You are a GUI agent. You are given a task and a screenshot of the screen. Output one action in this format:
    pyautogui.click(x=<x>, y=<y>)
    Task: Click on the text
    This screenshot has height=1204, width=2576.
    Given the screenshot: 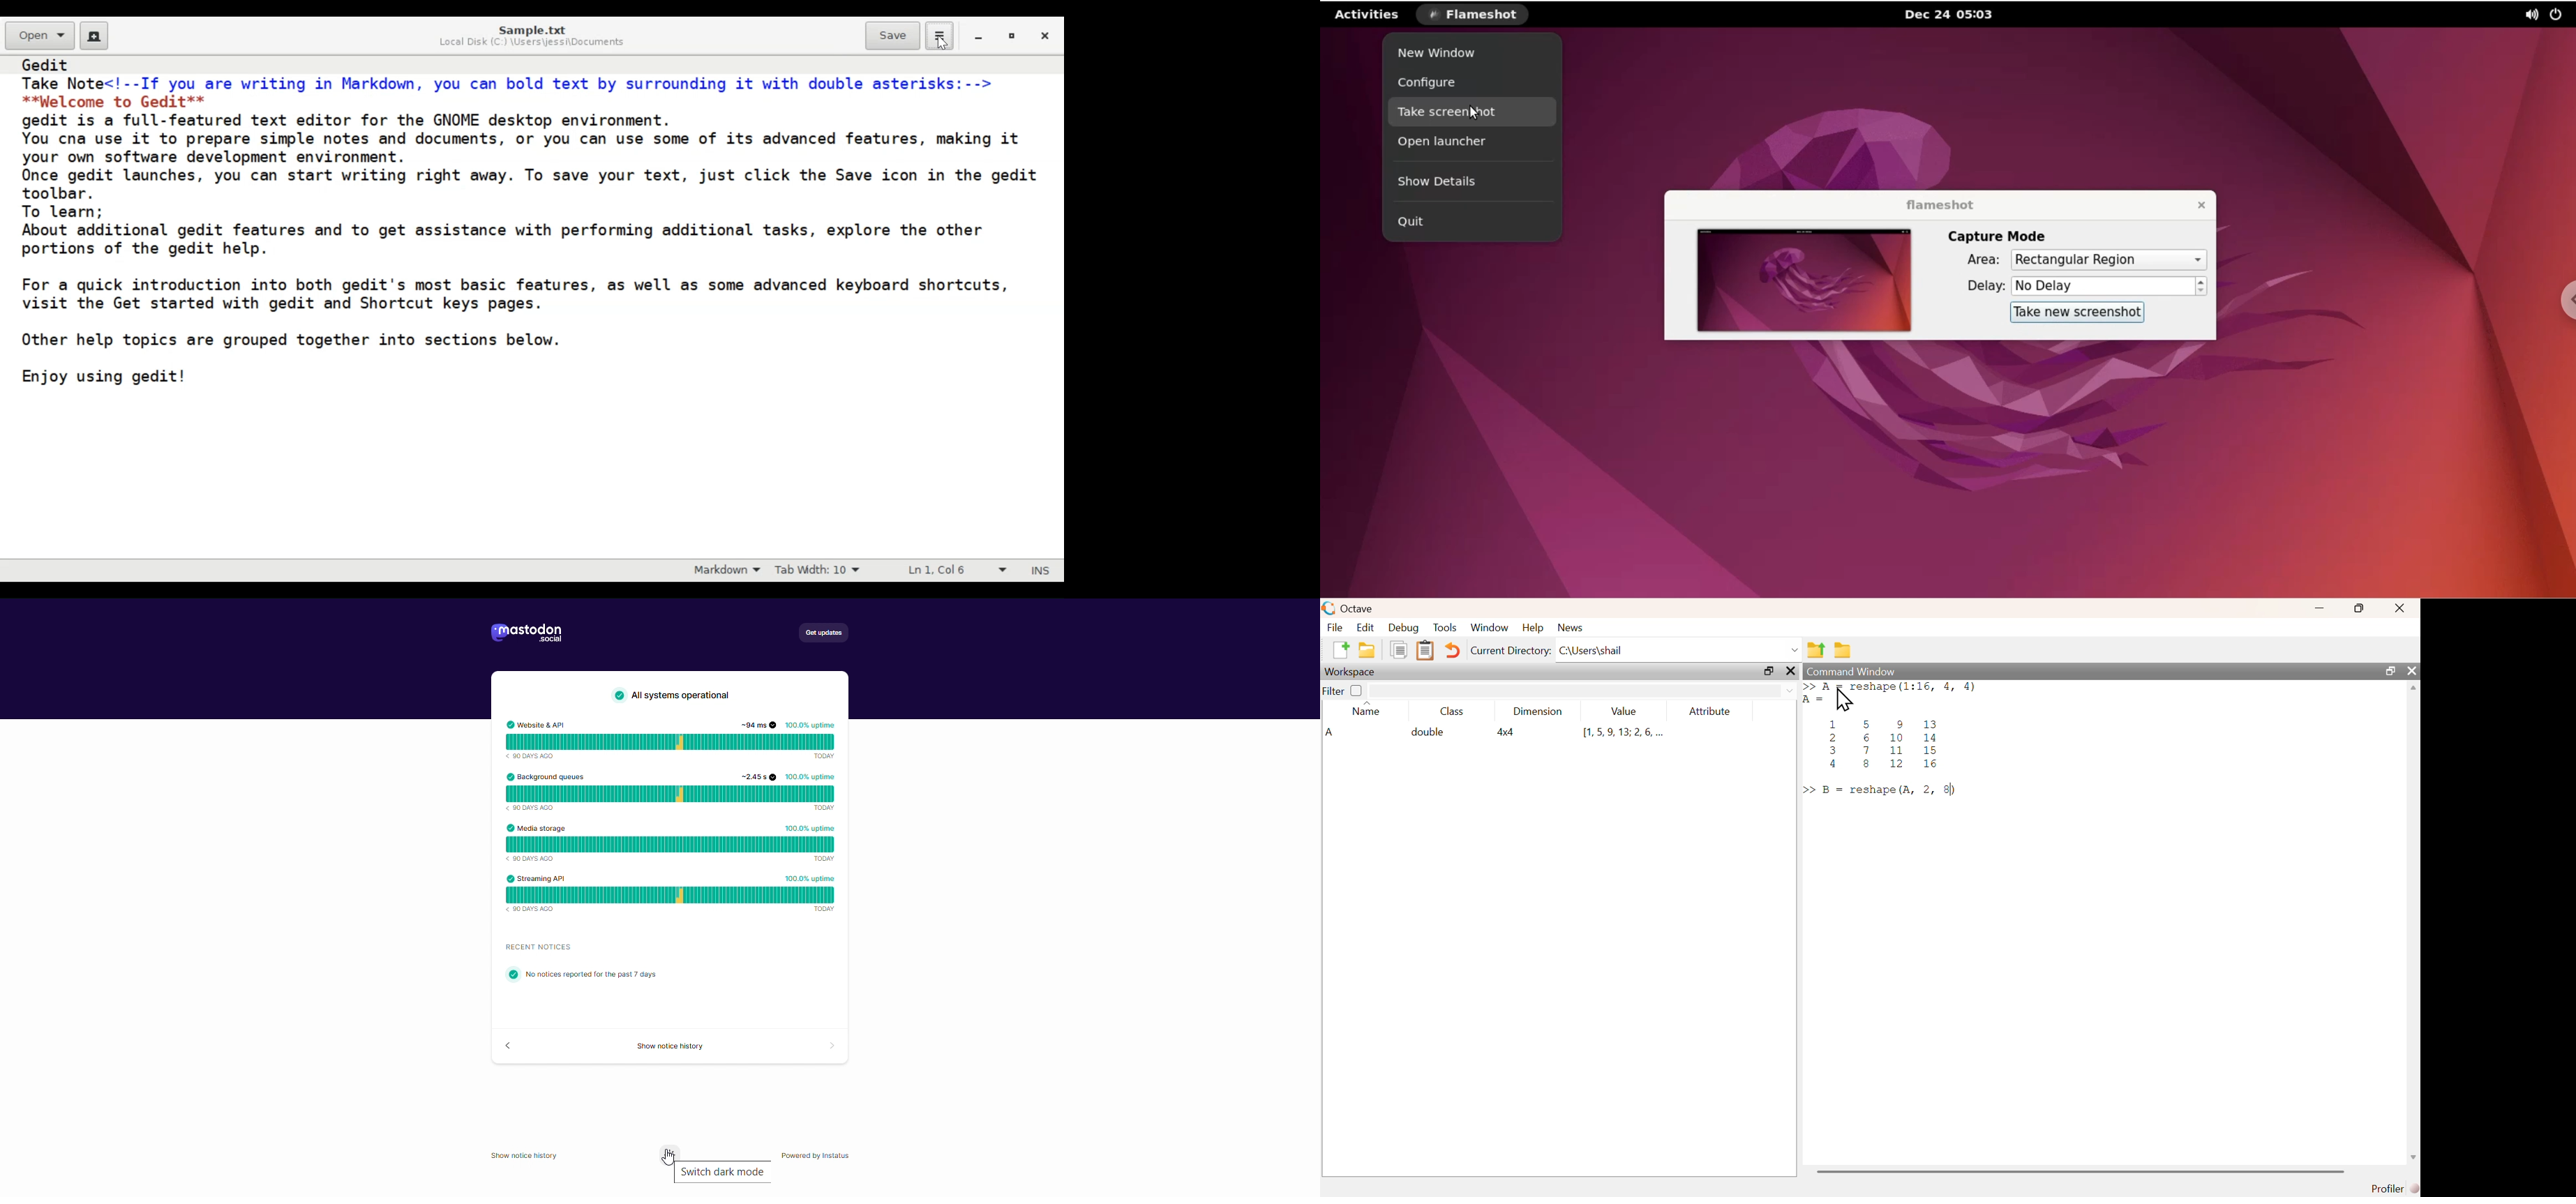 What is the action you would take?
    pyautogui.click(x=541, y=946)
    